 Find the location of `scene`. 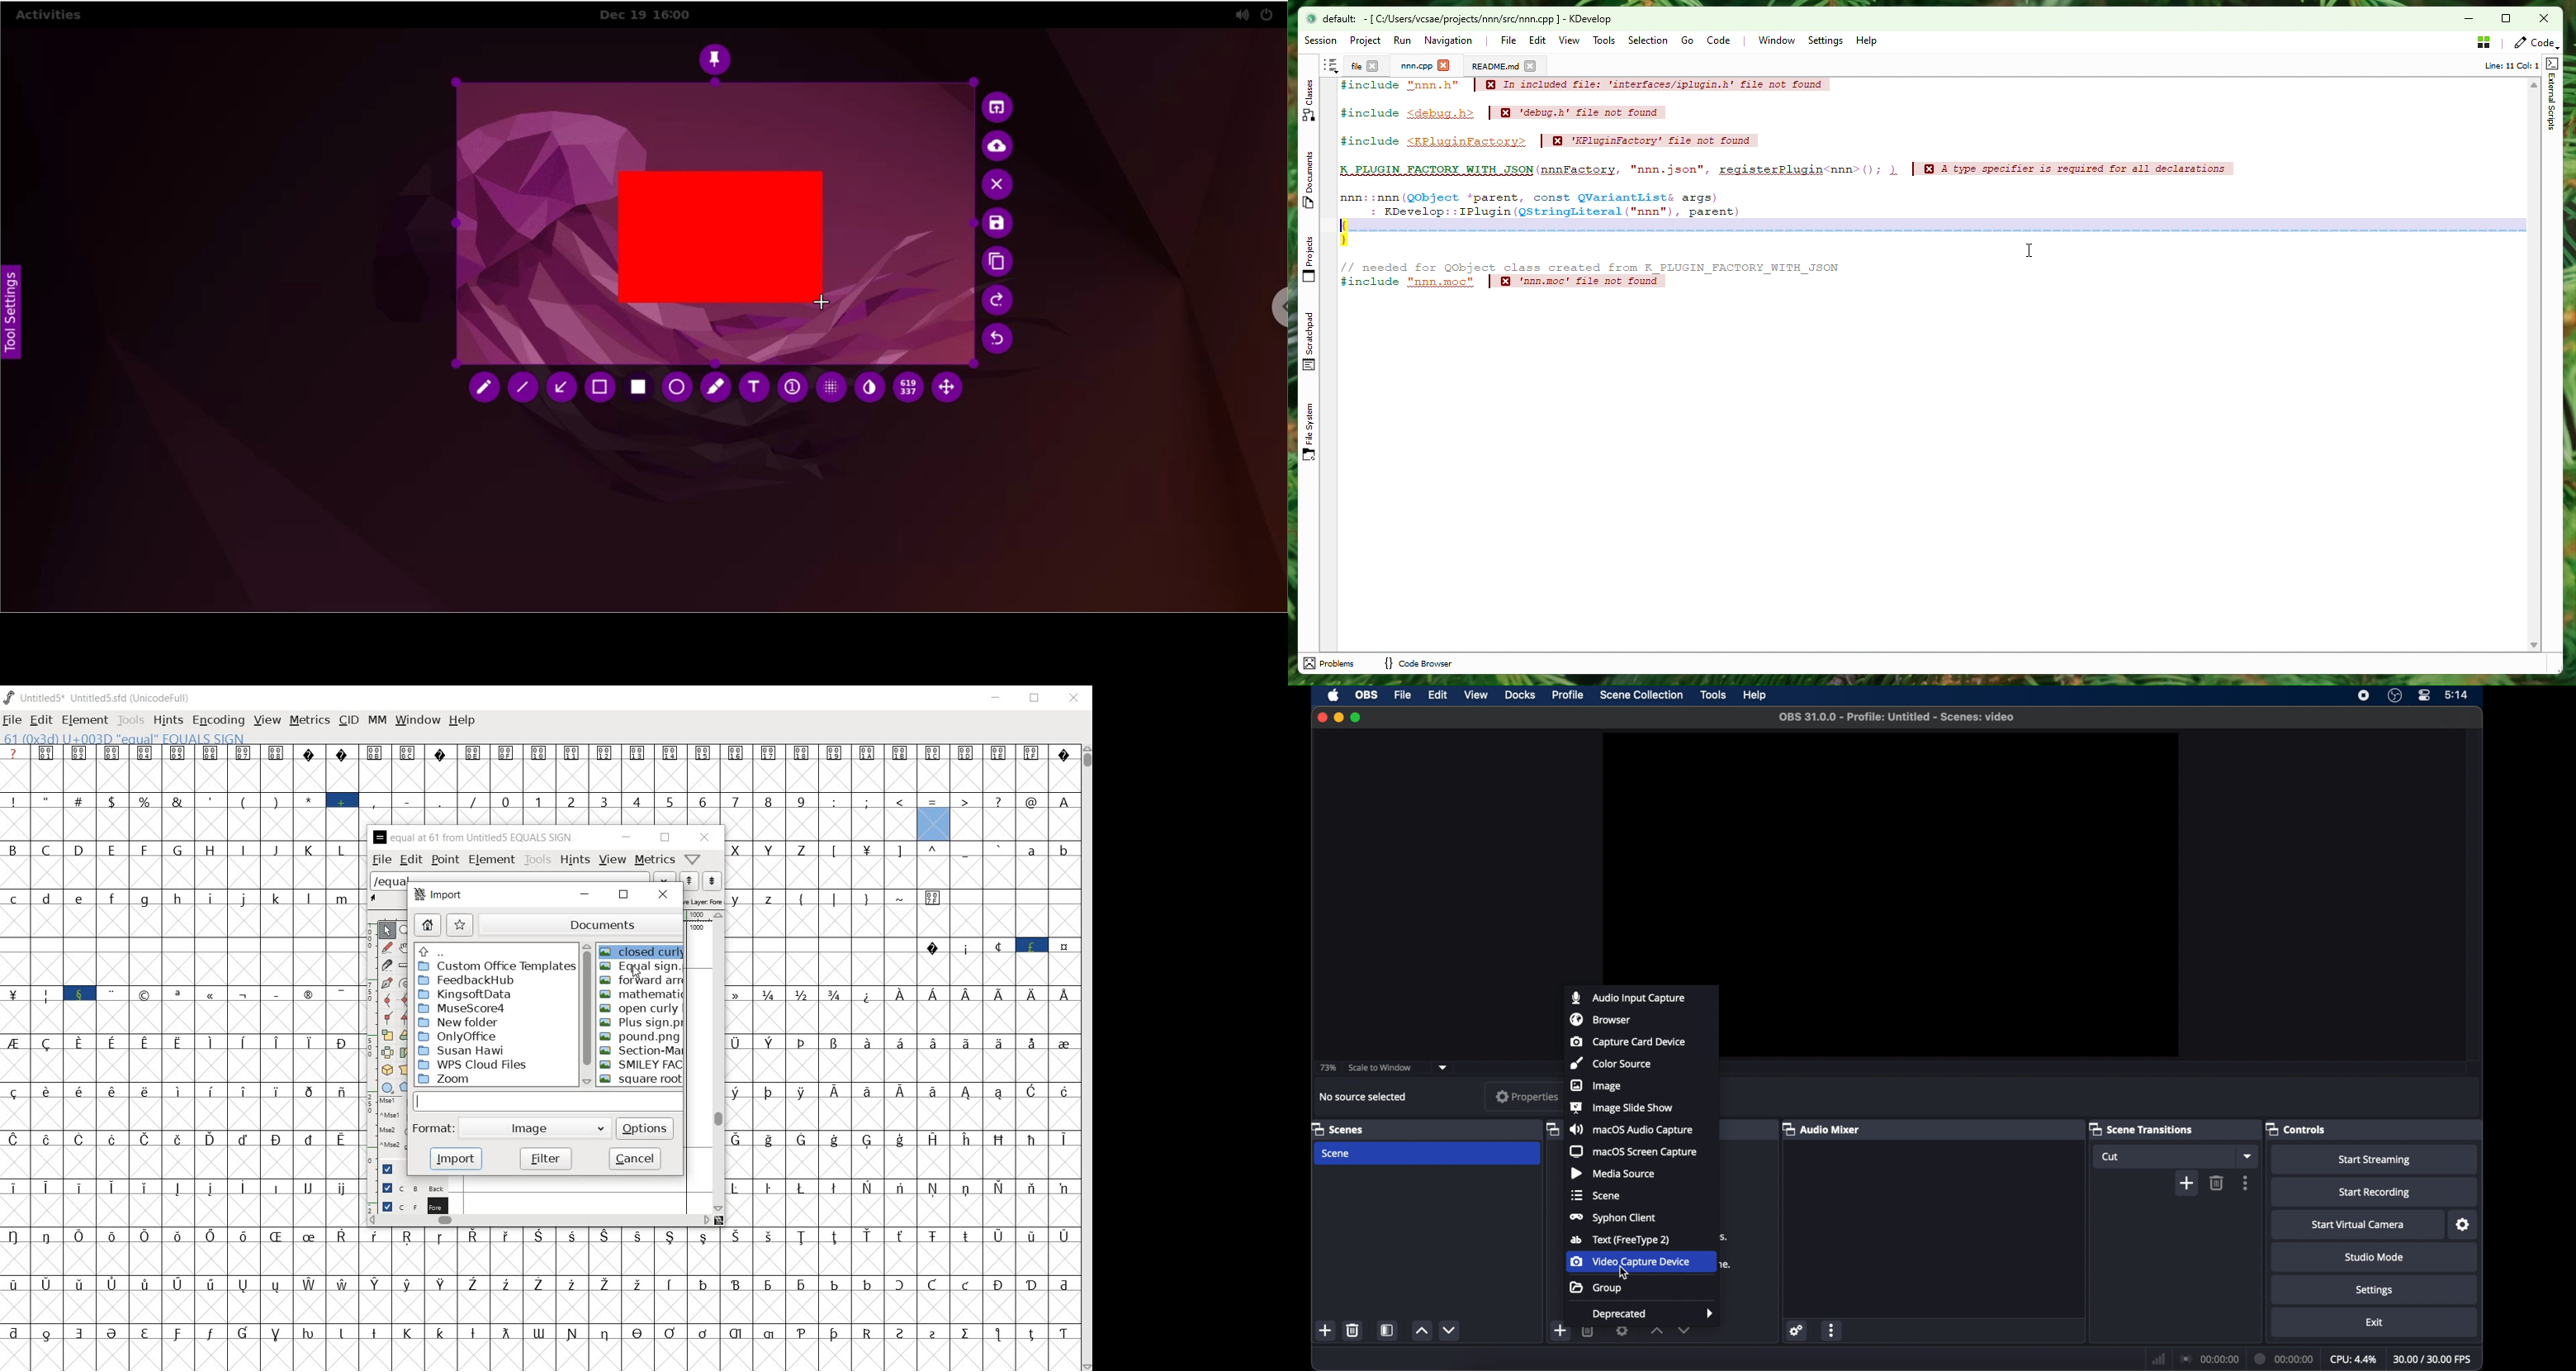

scene is located at coordinates (1596, 1195).